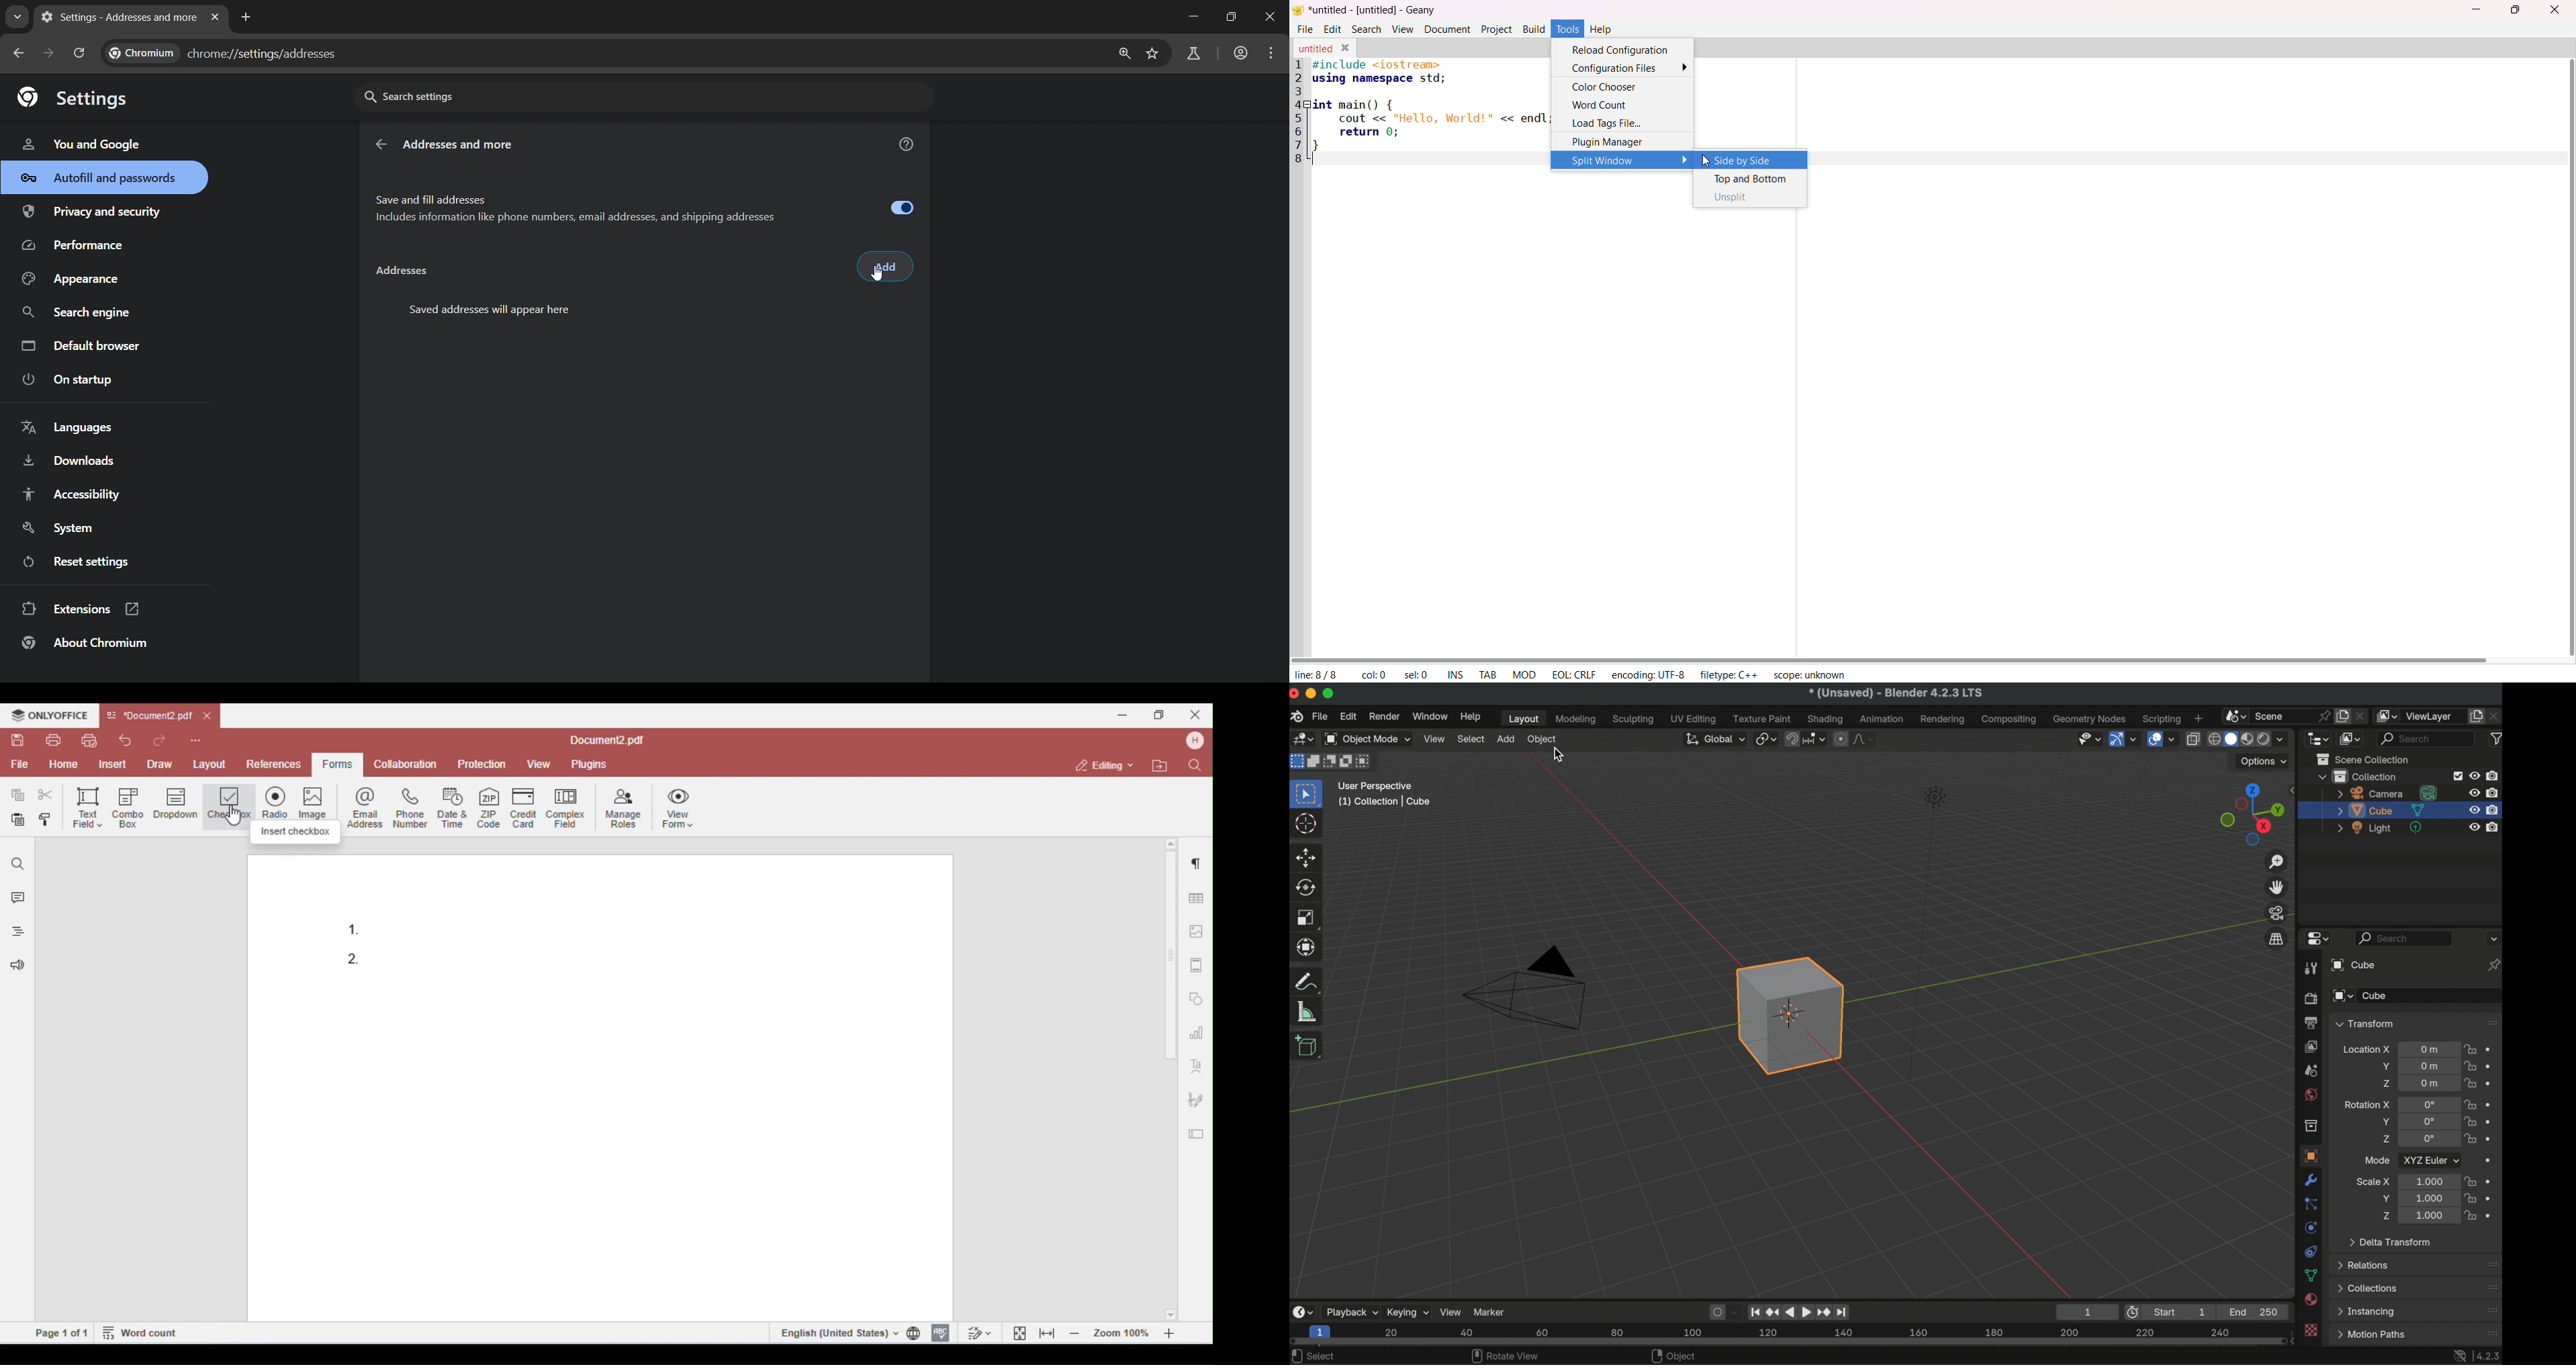 The image size is (2576, 1372). What do you see at coordinates (77, 380) in the screenshot?
I see `on startup` at bounding box center [77, 380].